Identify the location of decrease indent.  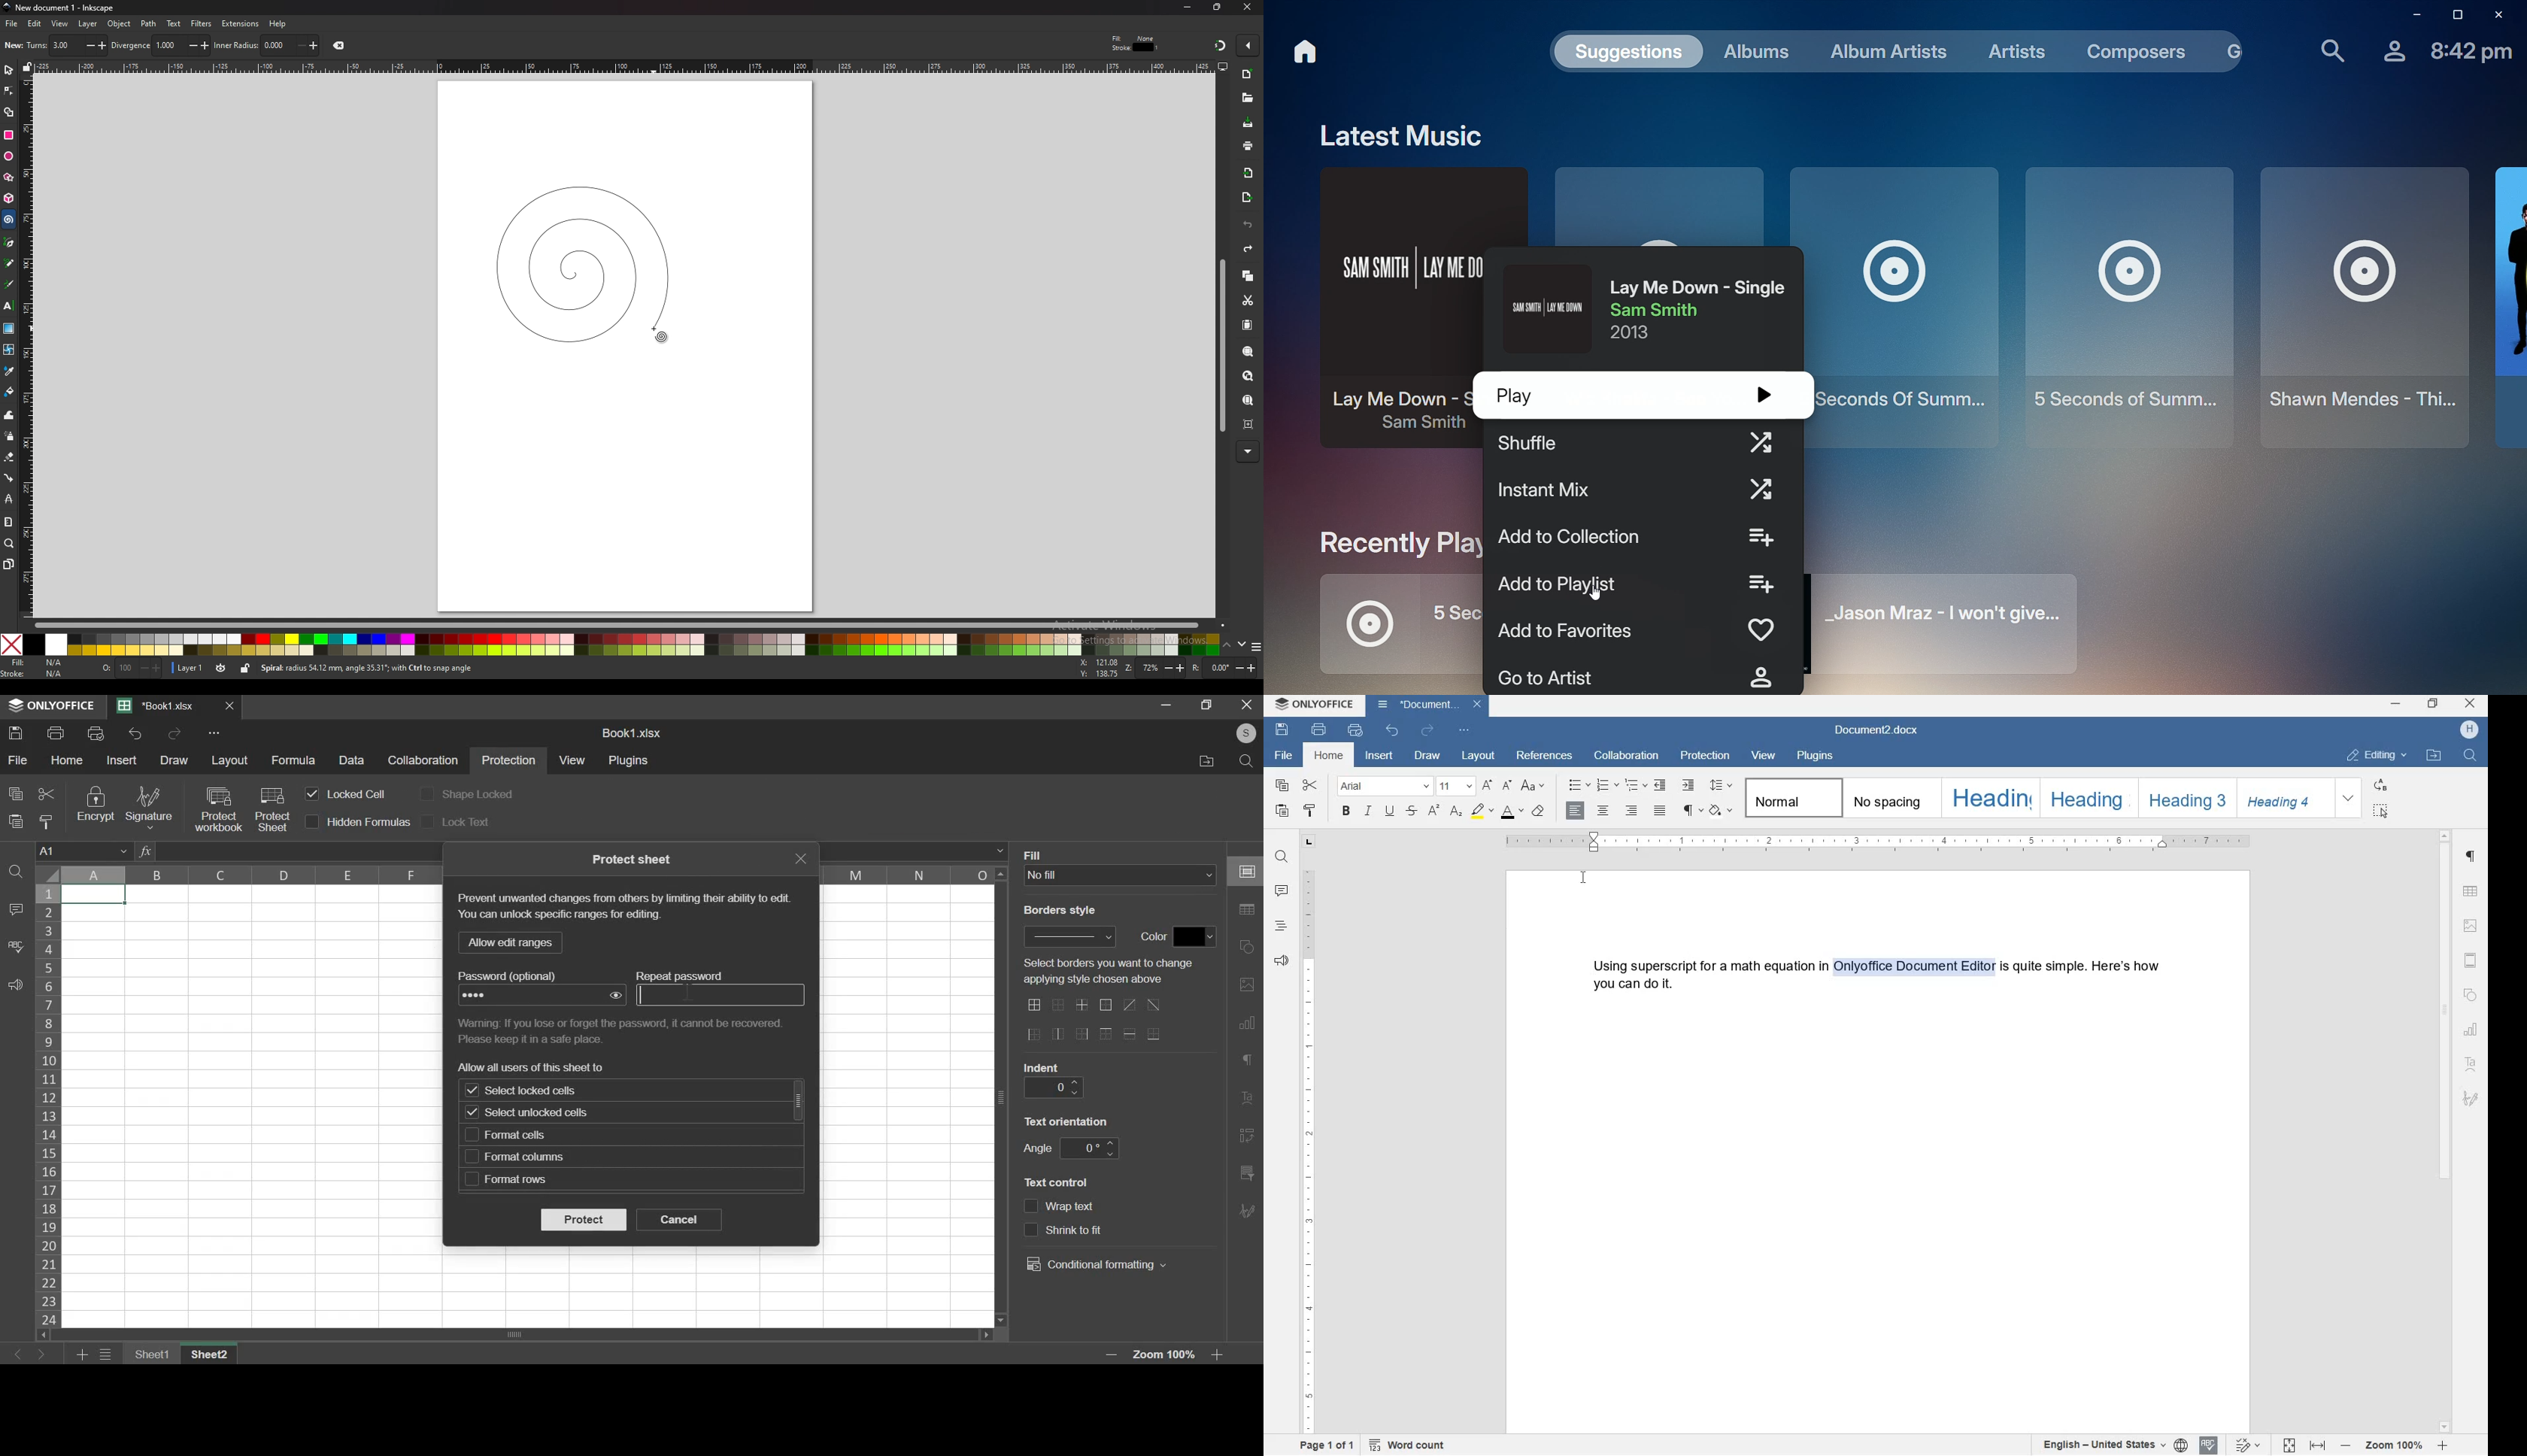
(1661, 786).